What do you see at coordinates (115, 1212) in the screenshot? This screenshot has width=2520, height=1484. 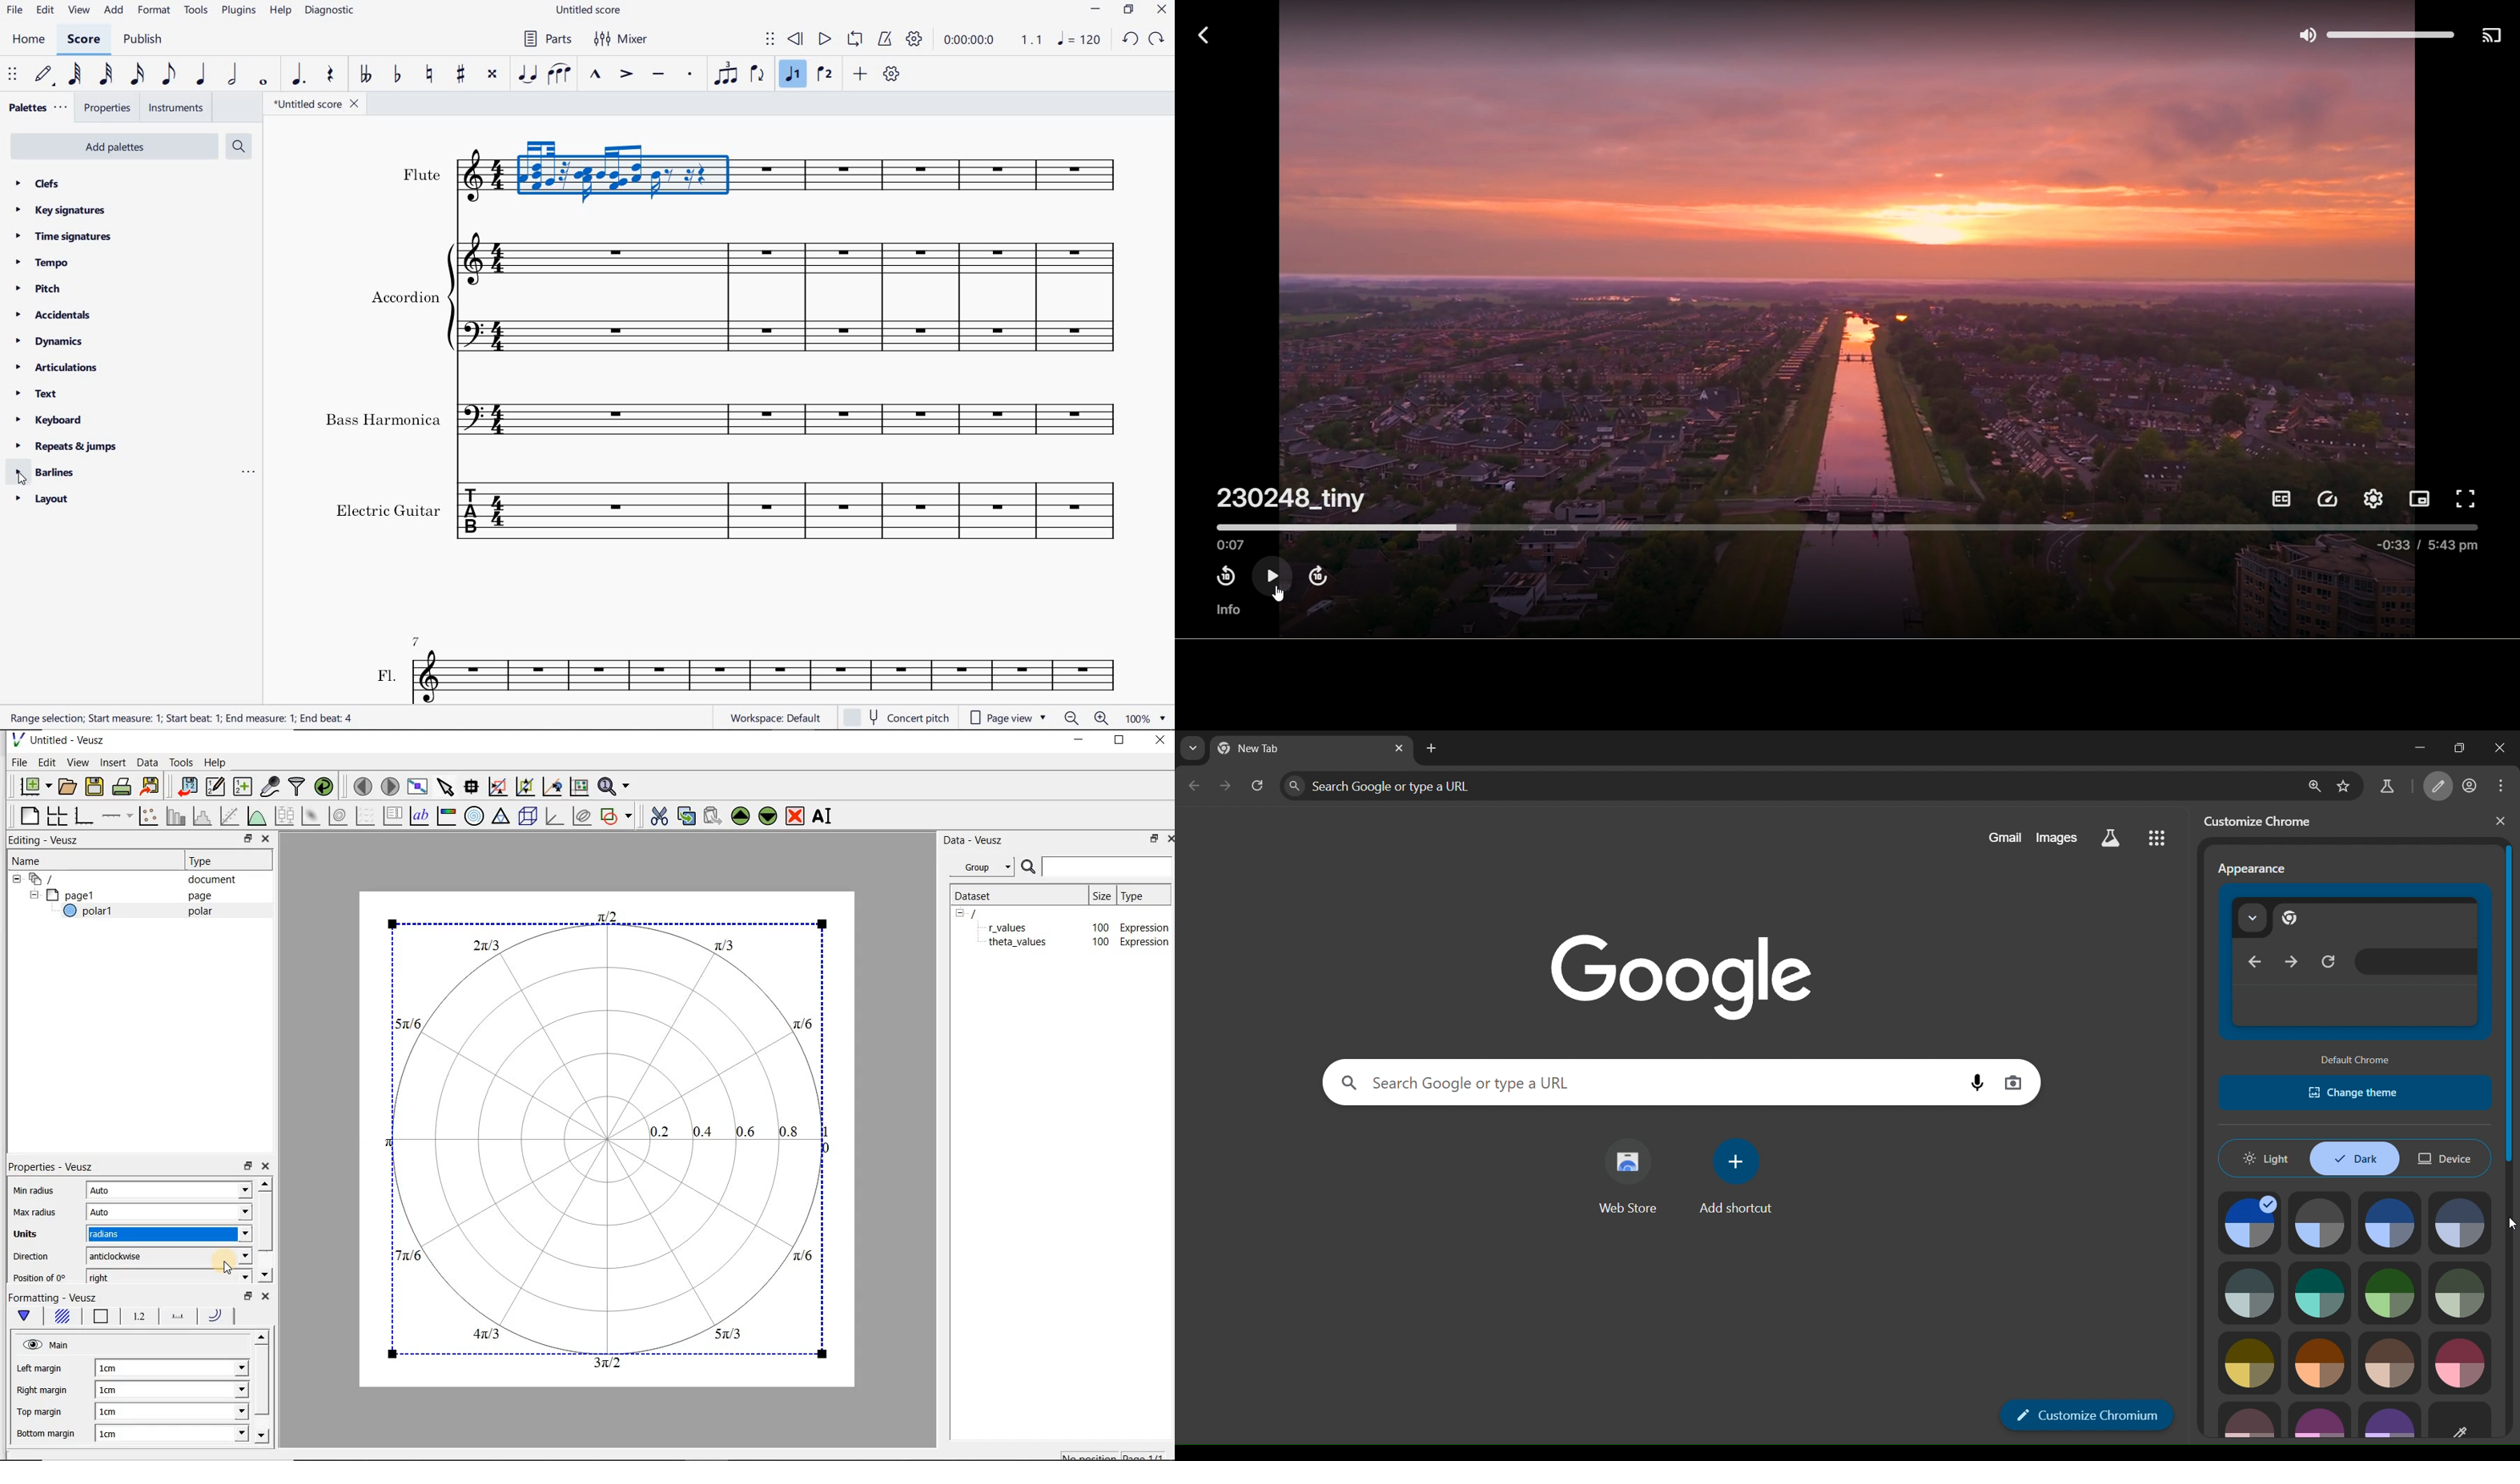 I see `Auto` at bounding box center [115, 1212].